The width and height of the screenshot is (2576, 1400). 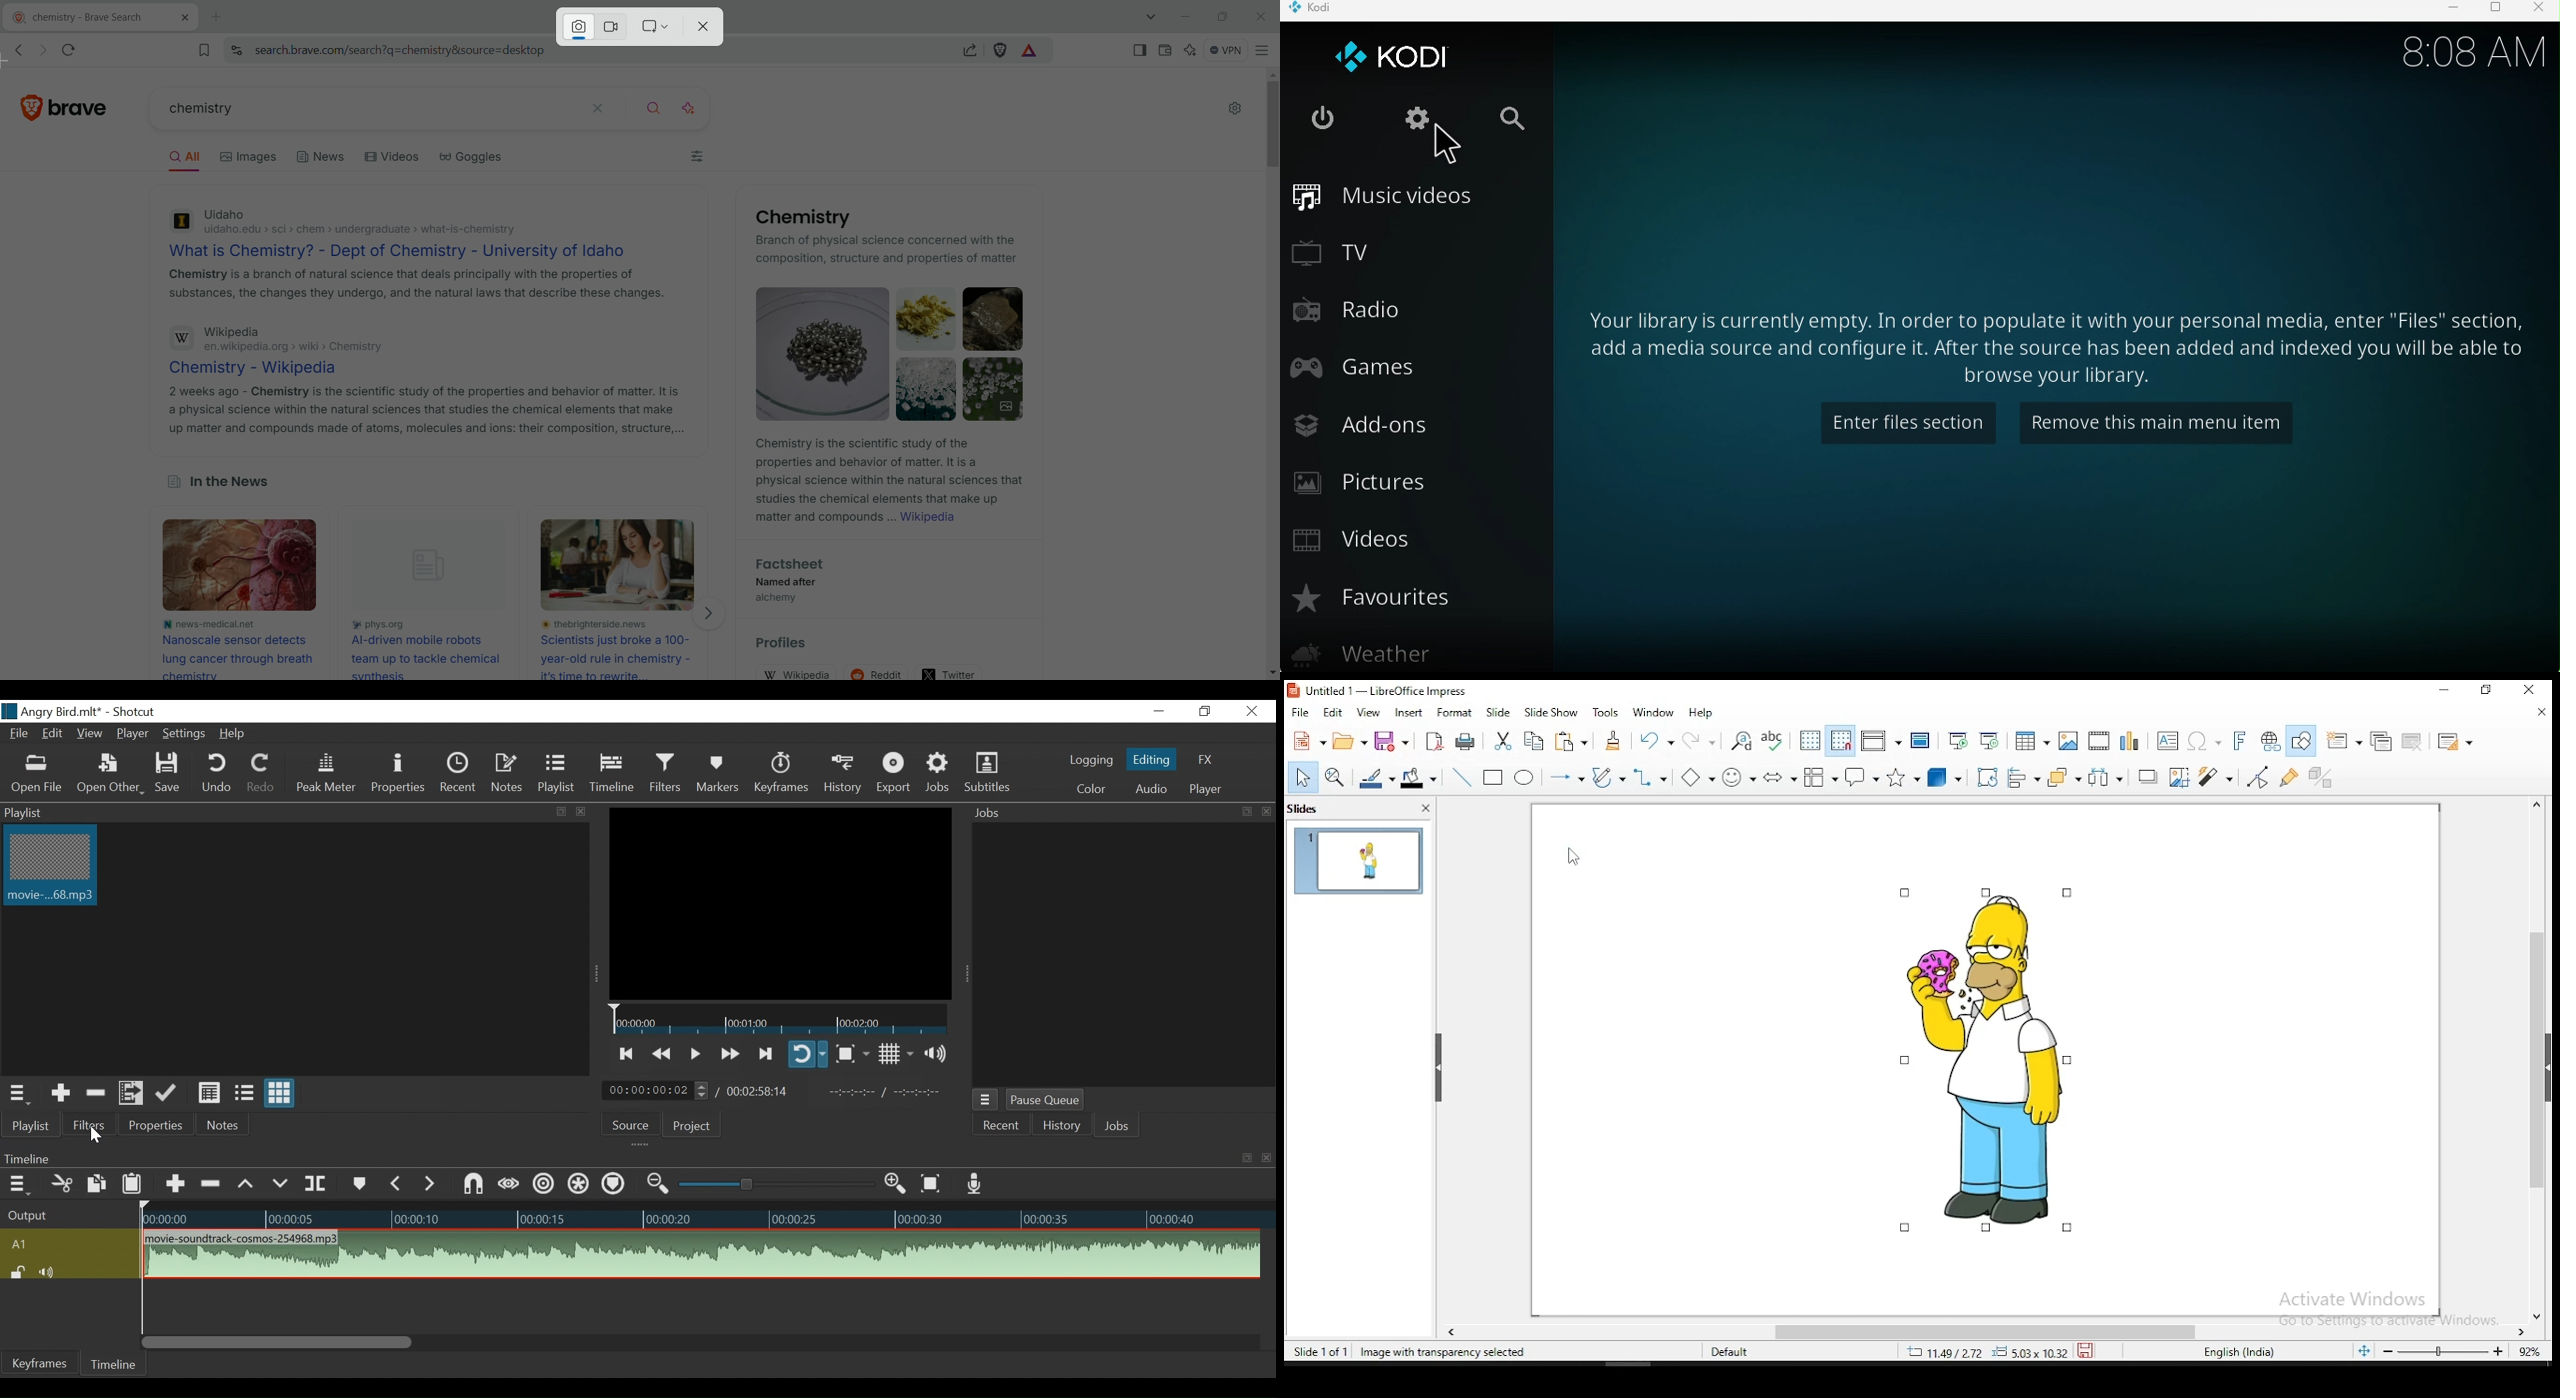 I want to click on insert special characters, so click(x=2204, y=738).